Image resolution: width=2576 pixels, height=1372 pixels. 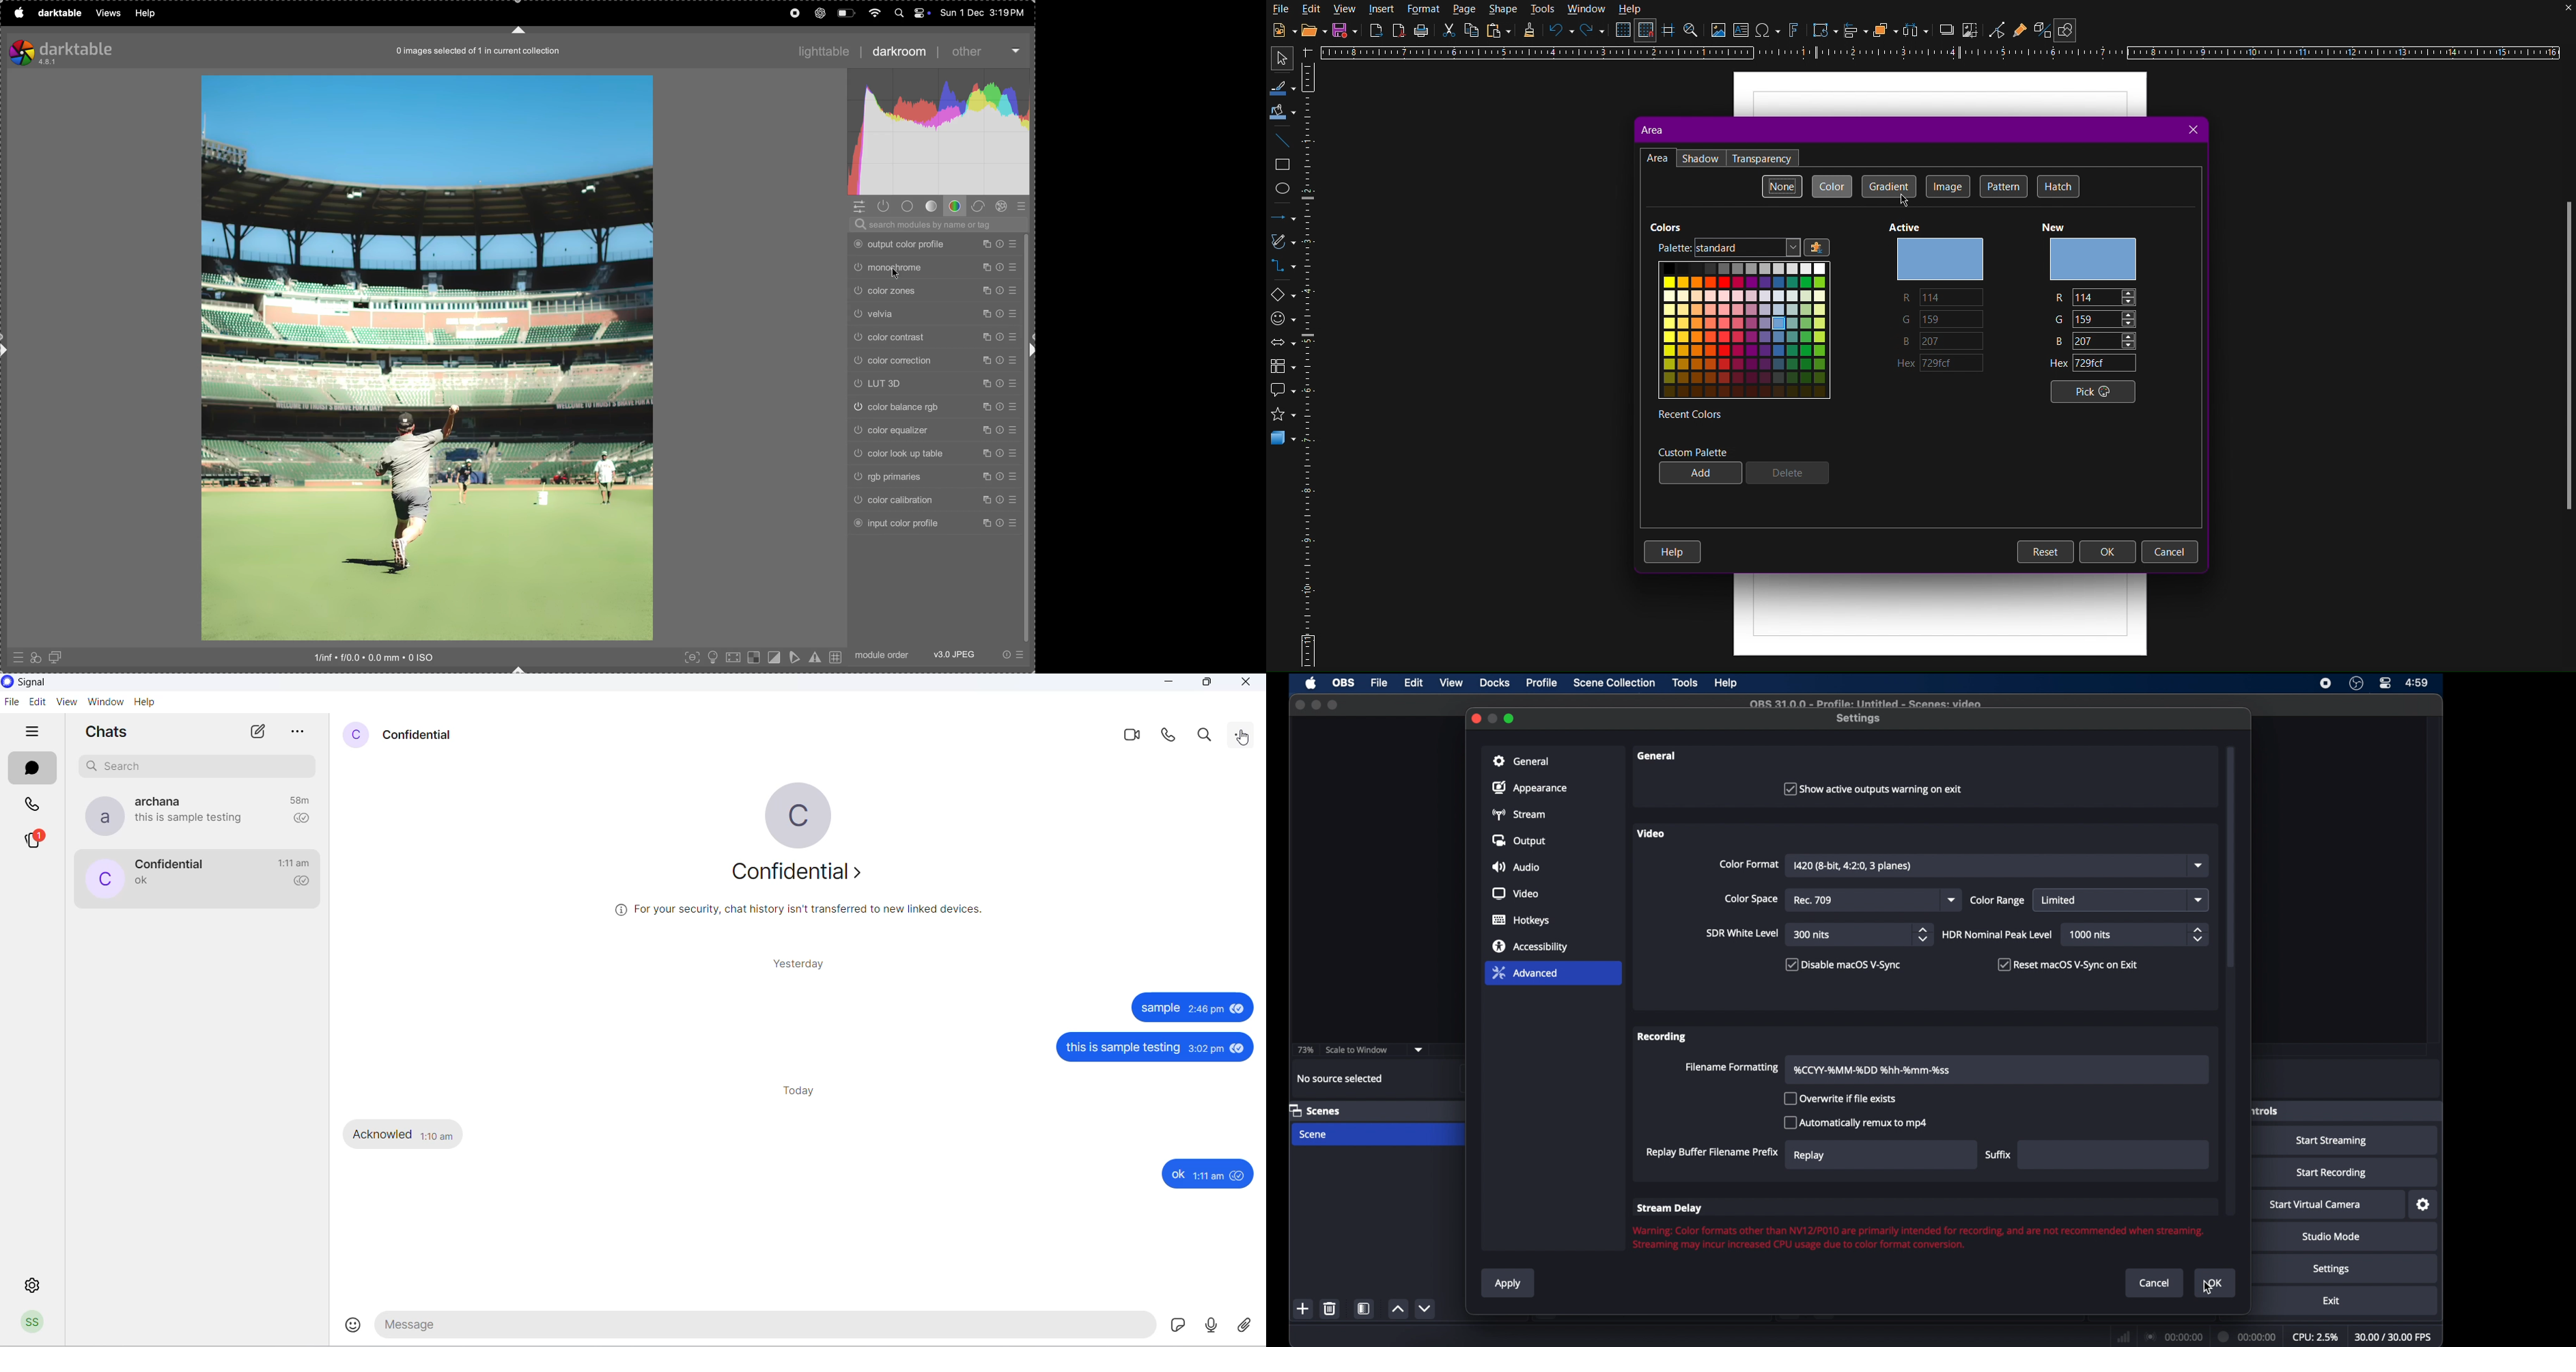 What do you see at coordinates (2090, 935) in the screenshot?
I see `1000 nits` at bounding box center [2090, 935].